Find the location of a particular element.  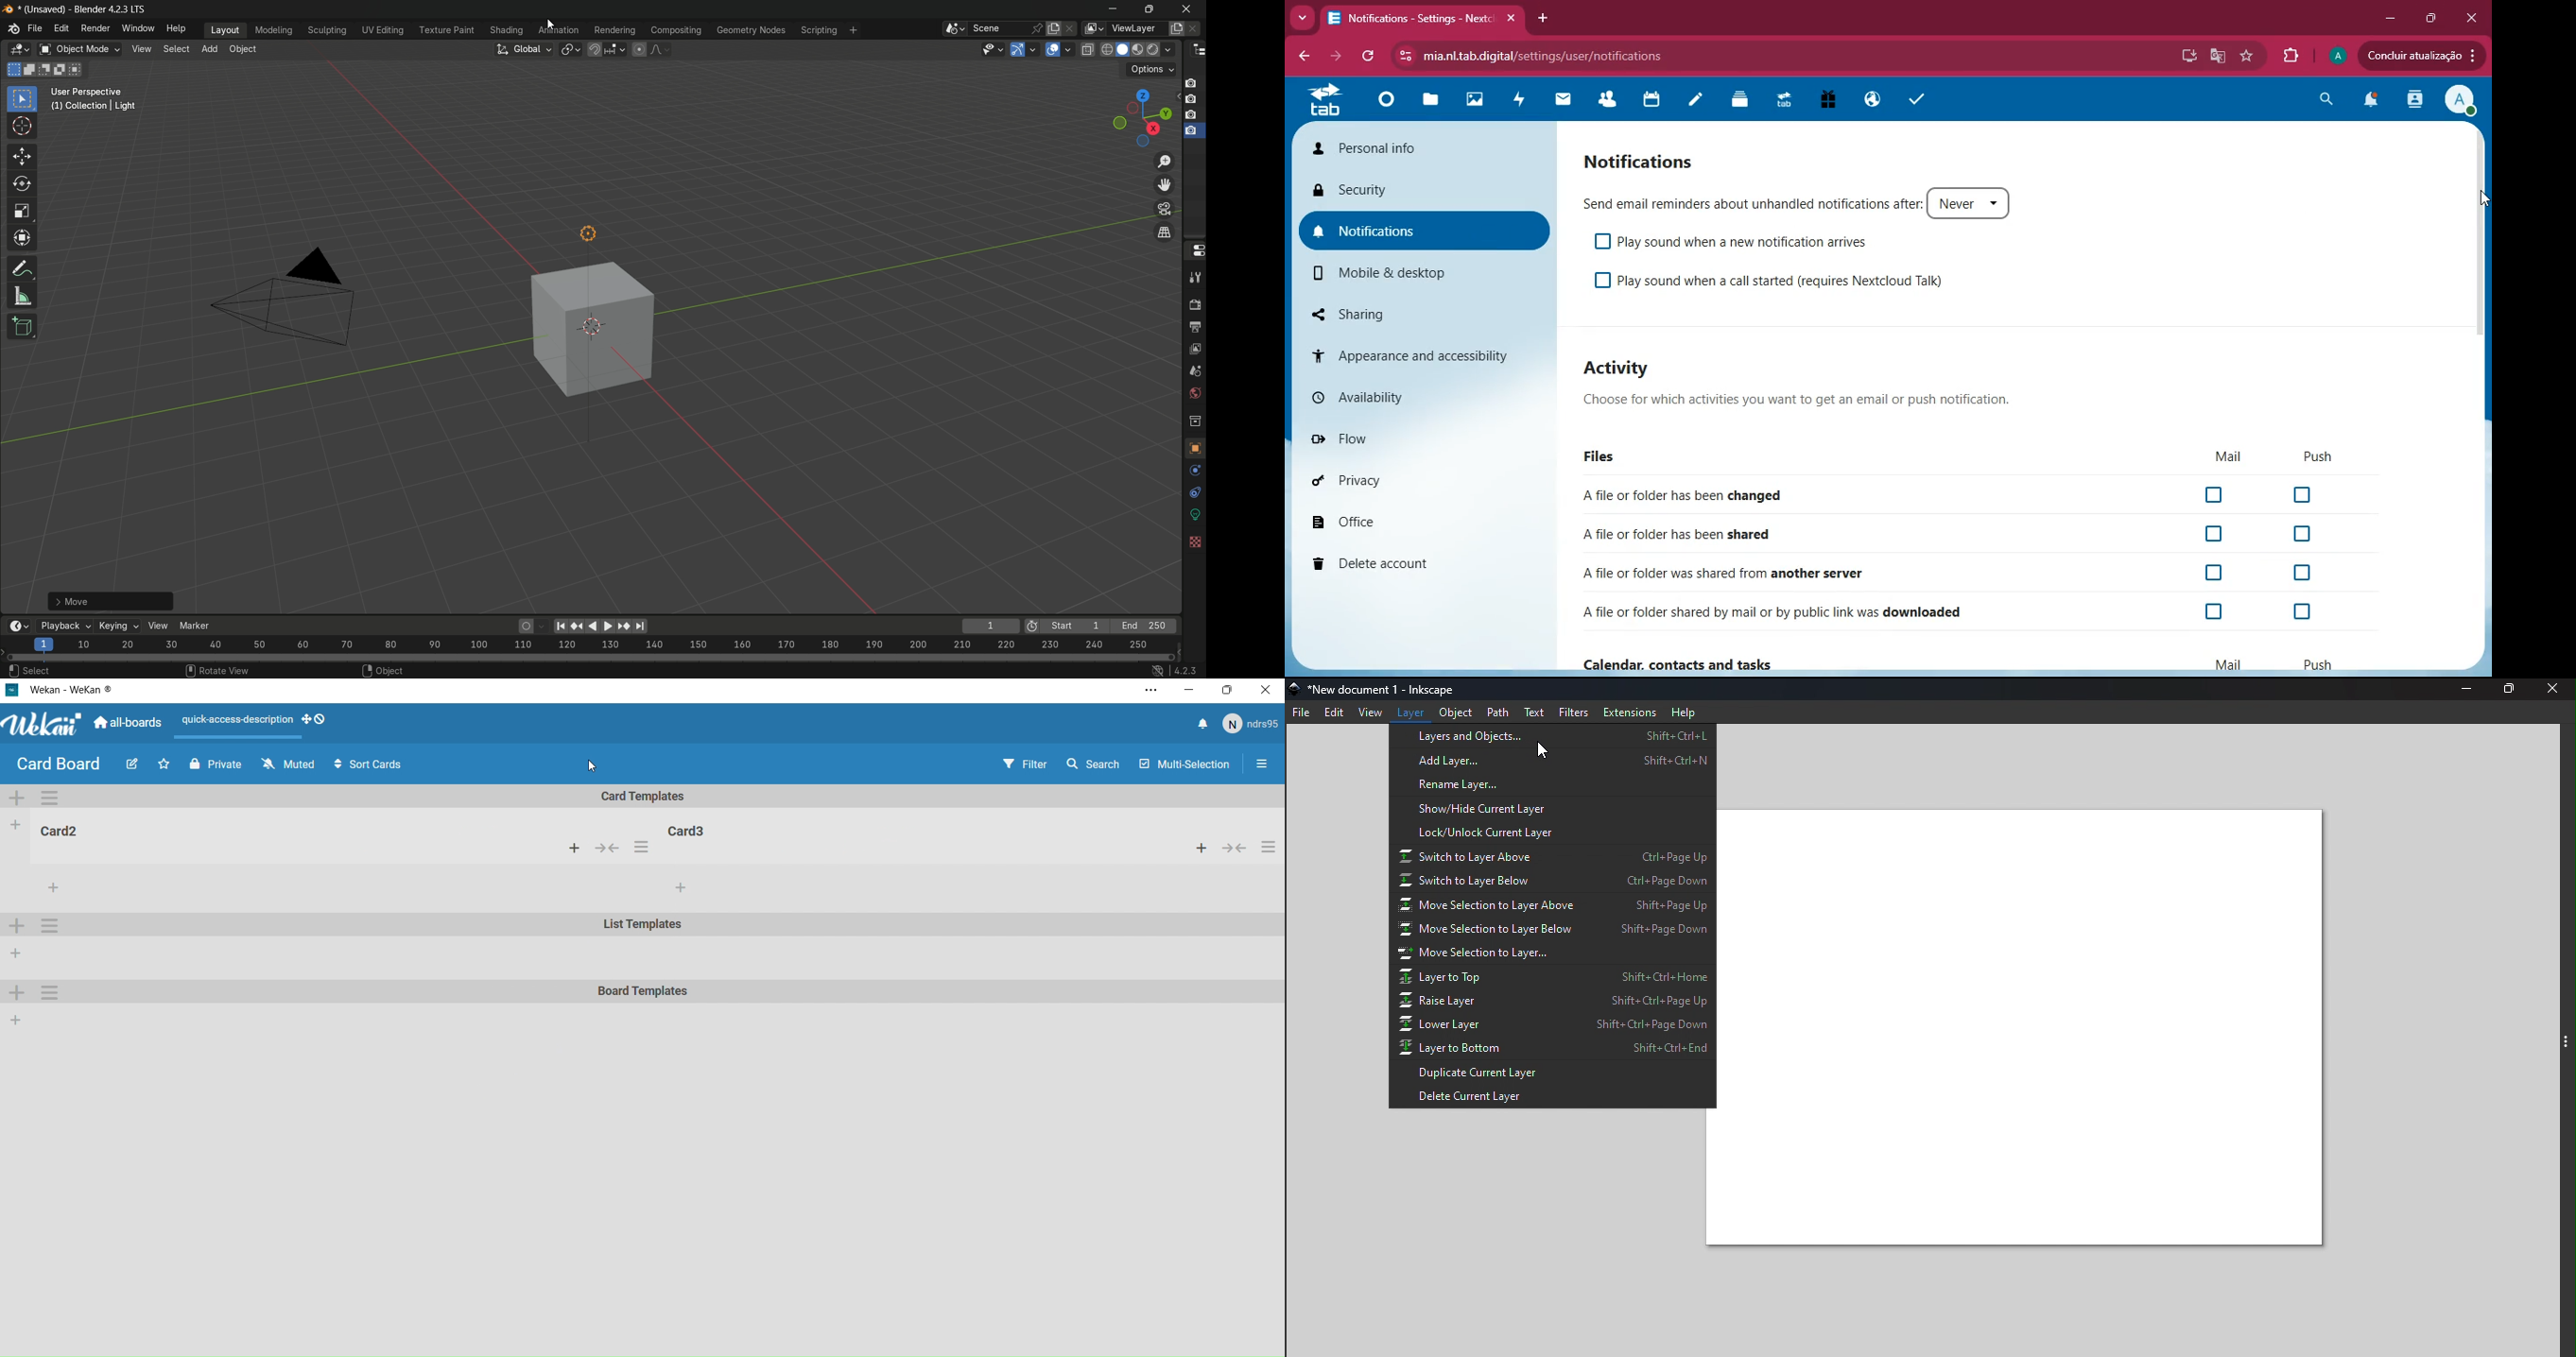

geometry nodes menu is located at coordinates (750, 30).